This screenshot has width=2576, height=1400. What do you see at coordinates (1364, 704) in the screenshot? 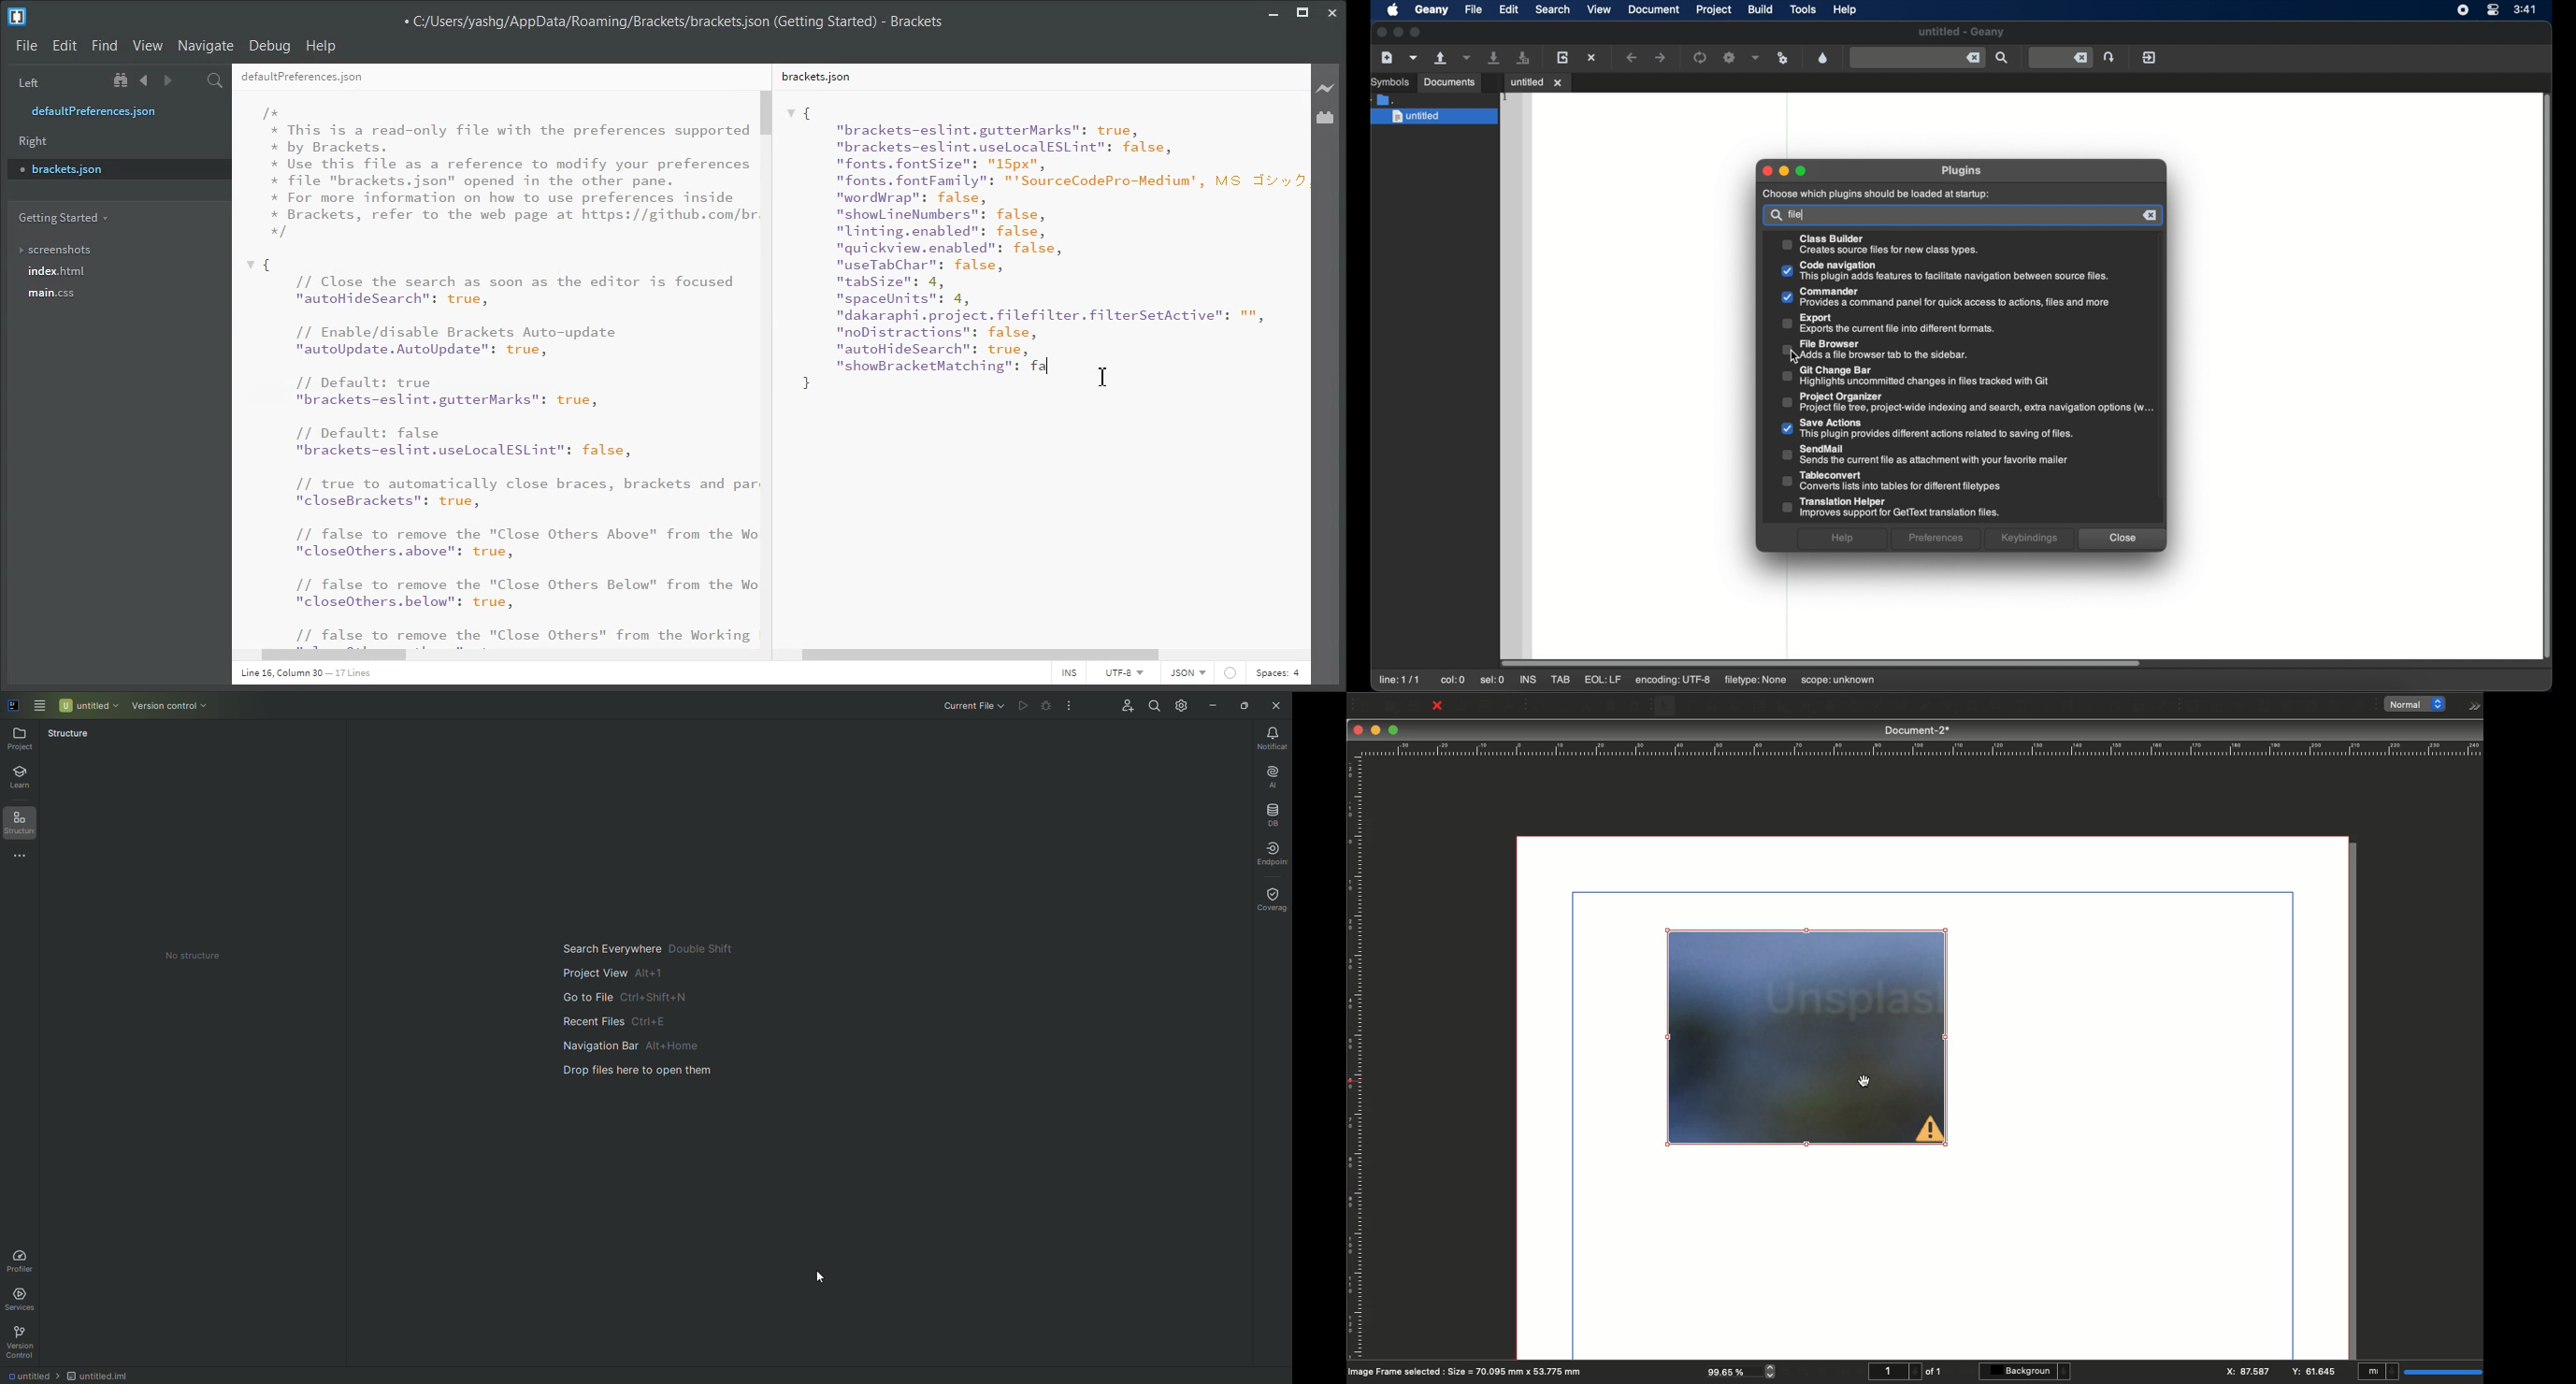
I see `New` at bounding box center [1364, 704].